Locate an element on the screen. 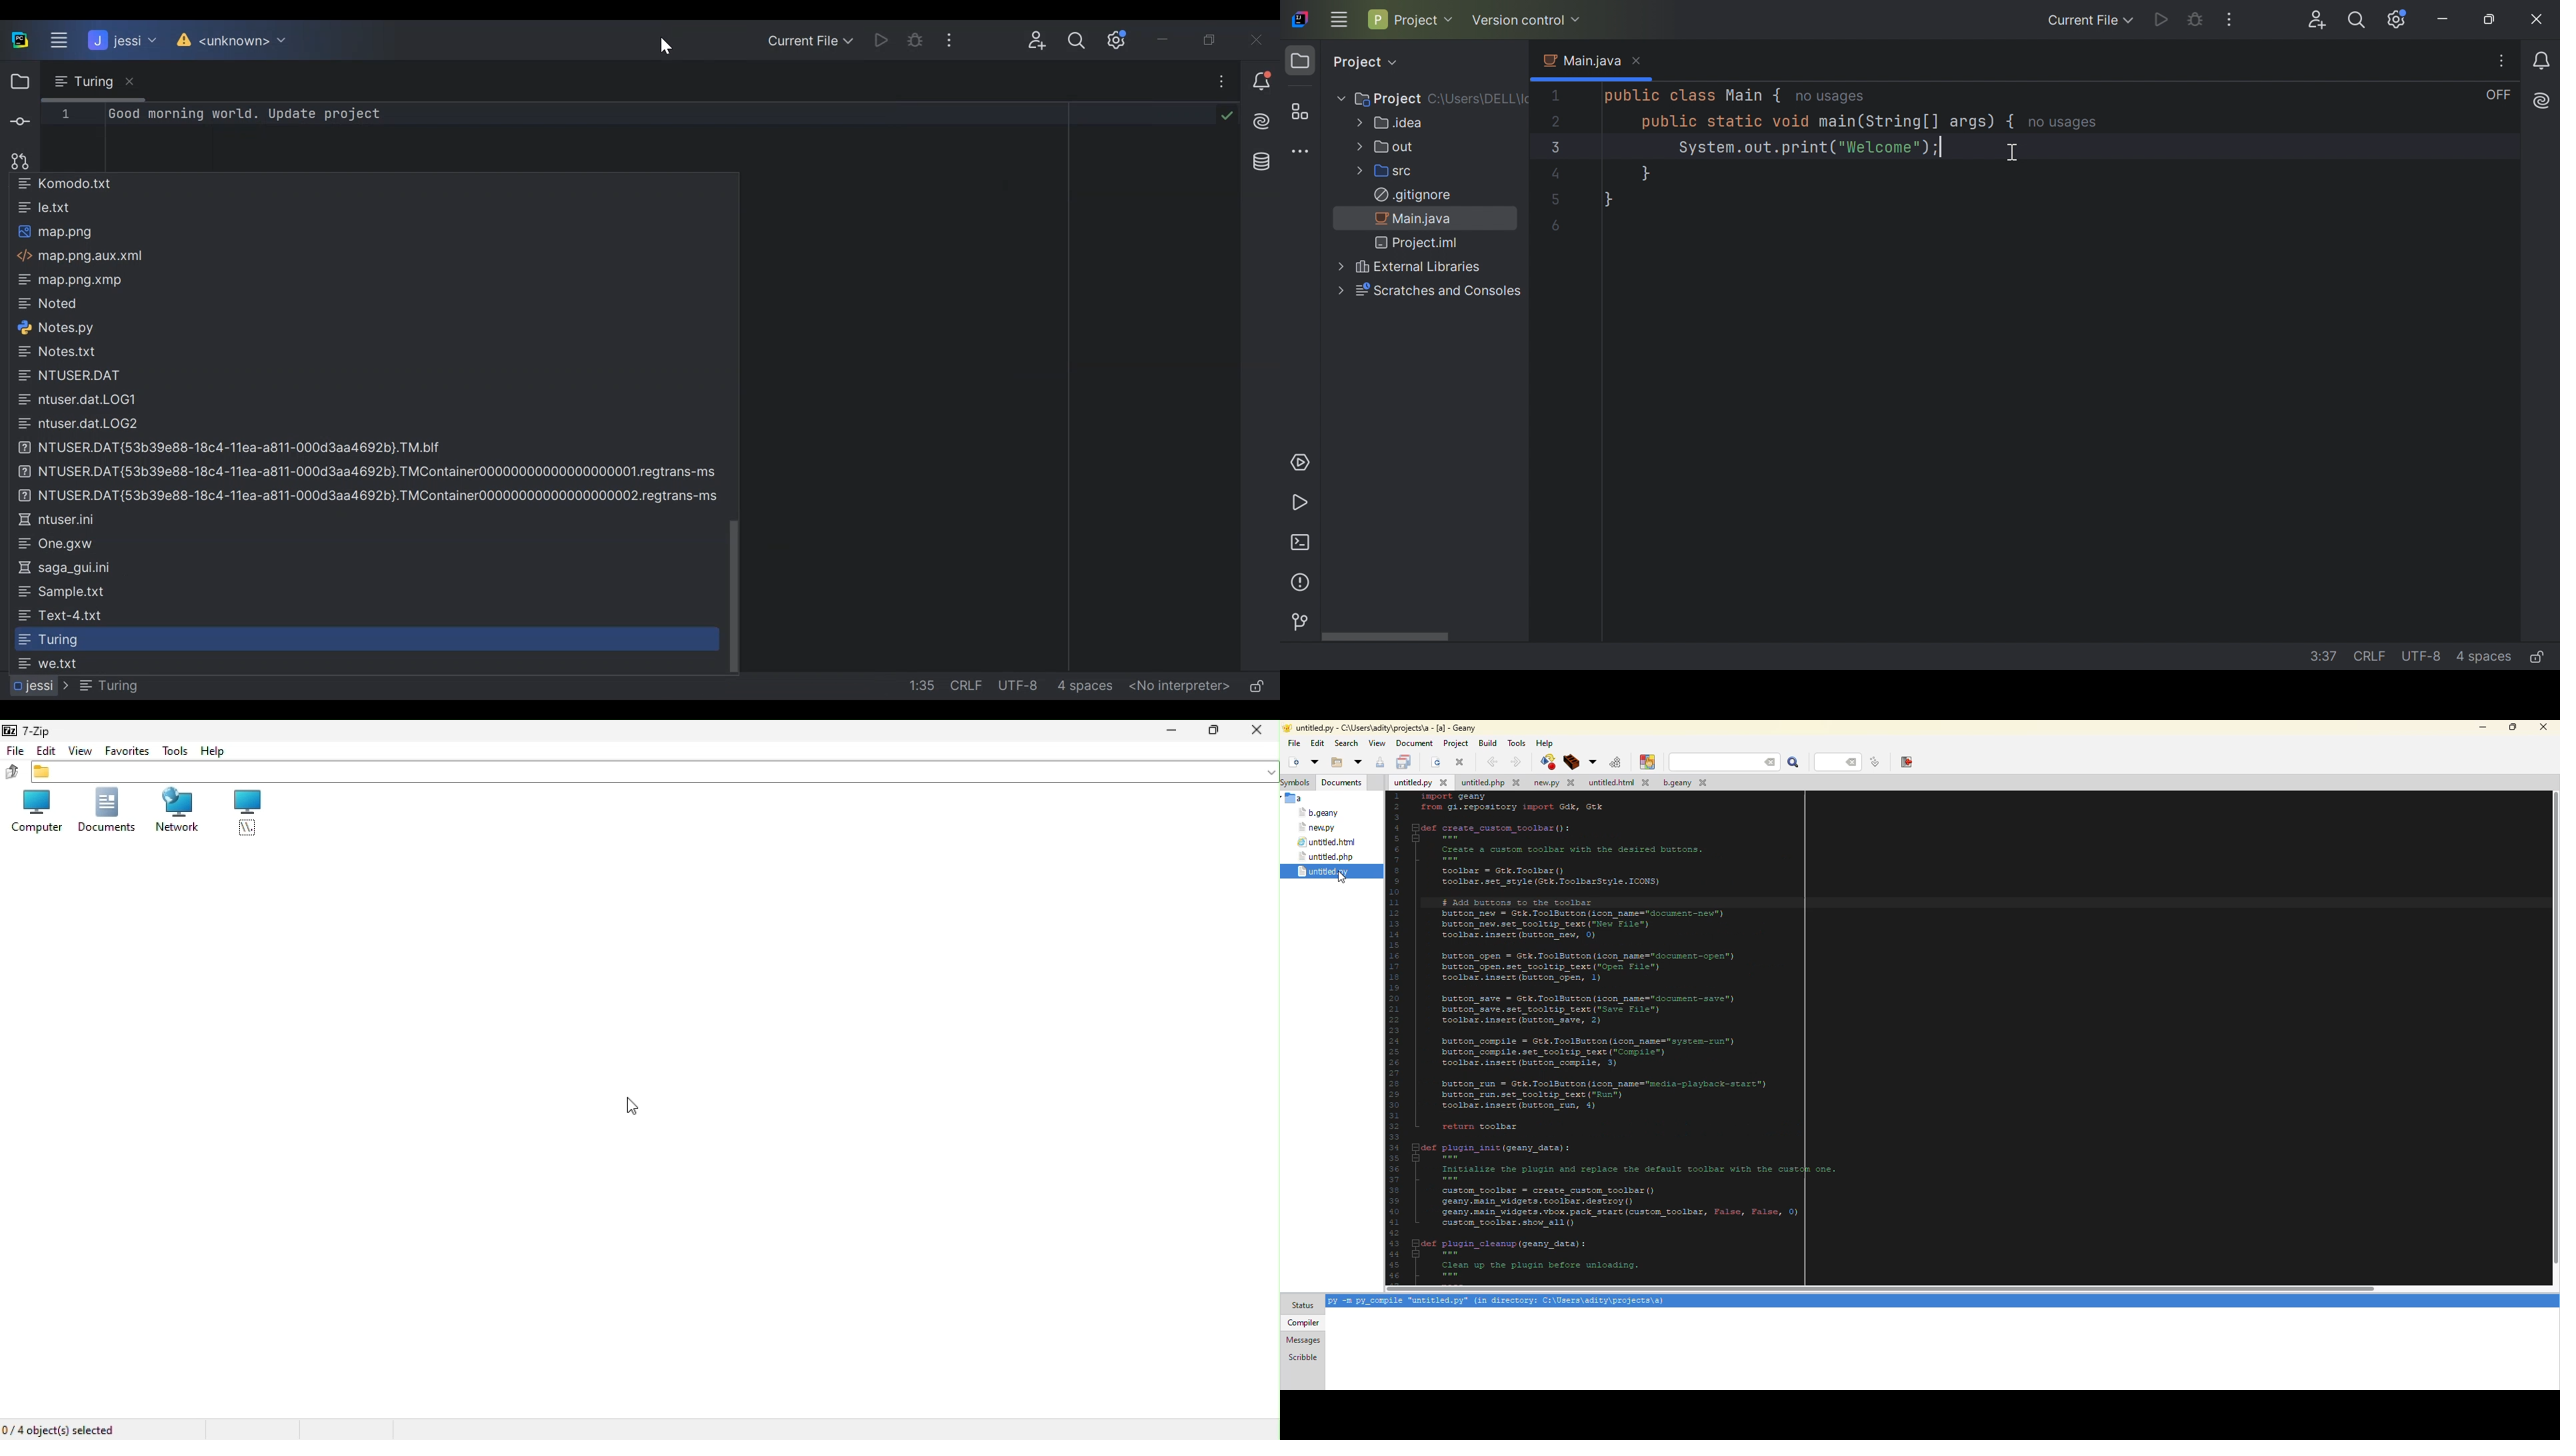 The width and height of the screenshot is (2576, 1456). Main.java is located at coordinates (1414, 221).